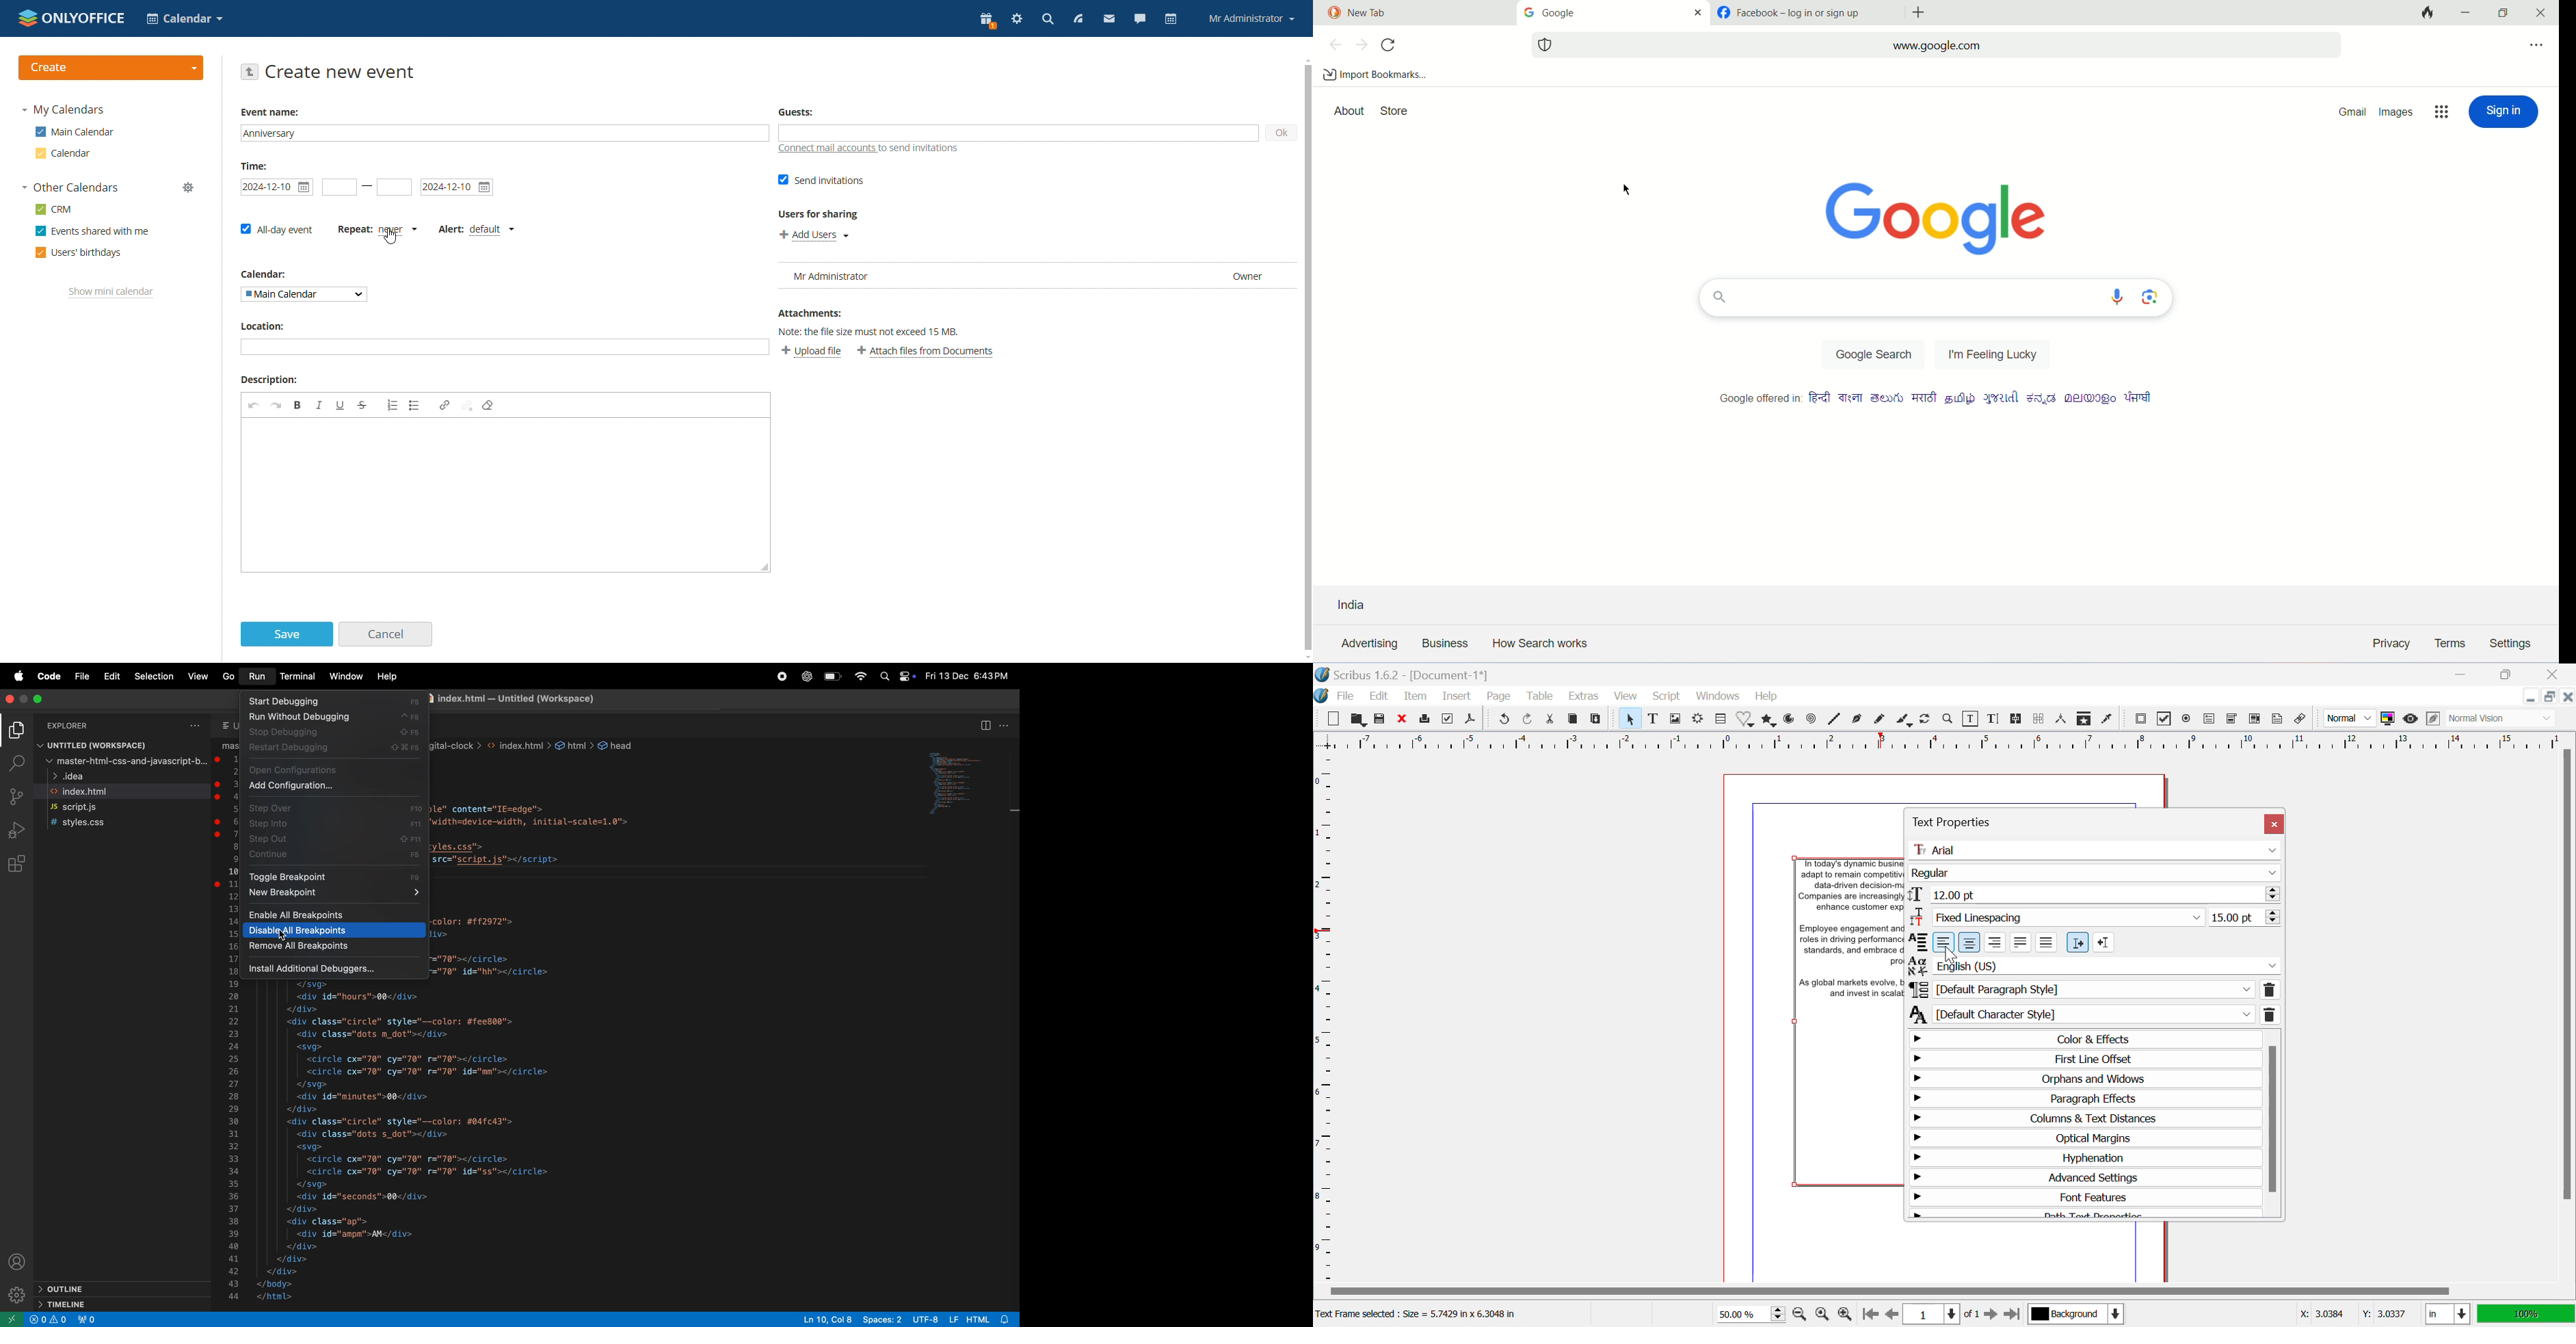 This screenshot has height=1344, width=2576. I want to click on Help, so click(1767, 696).